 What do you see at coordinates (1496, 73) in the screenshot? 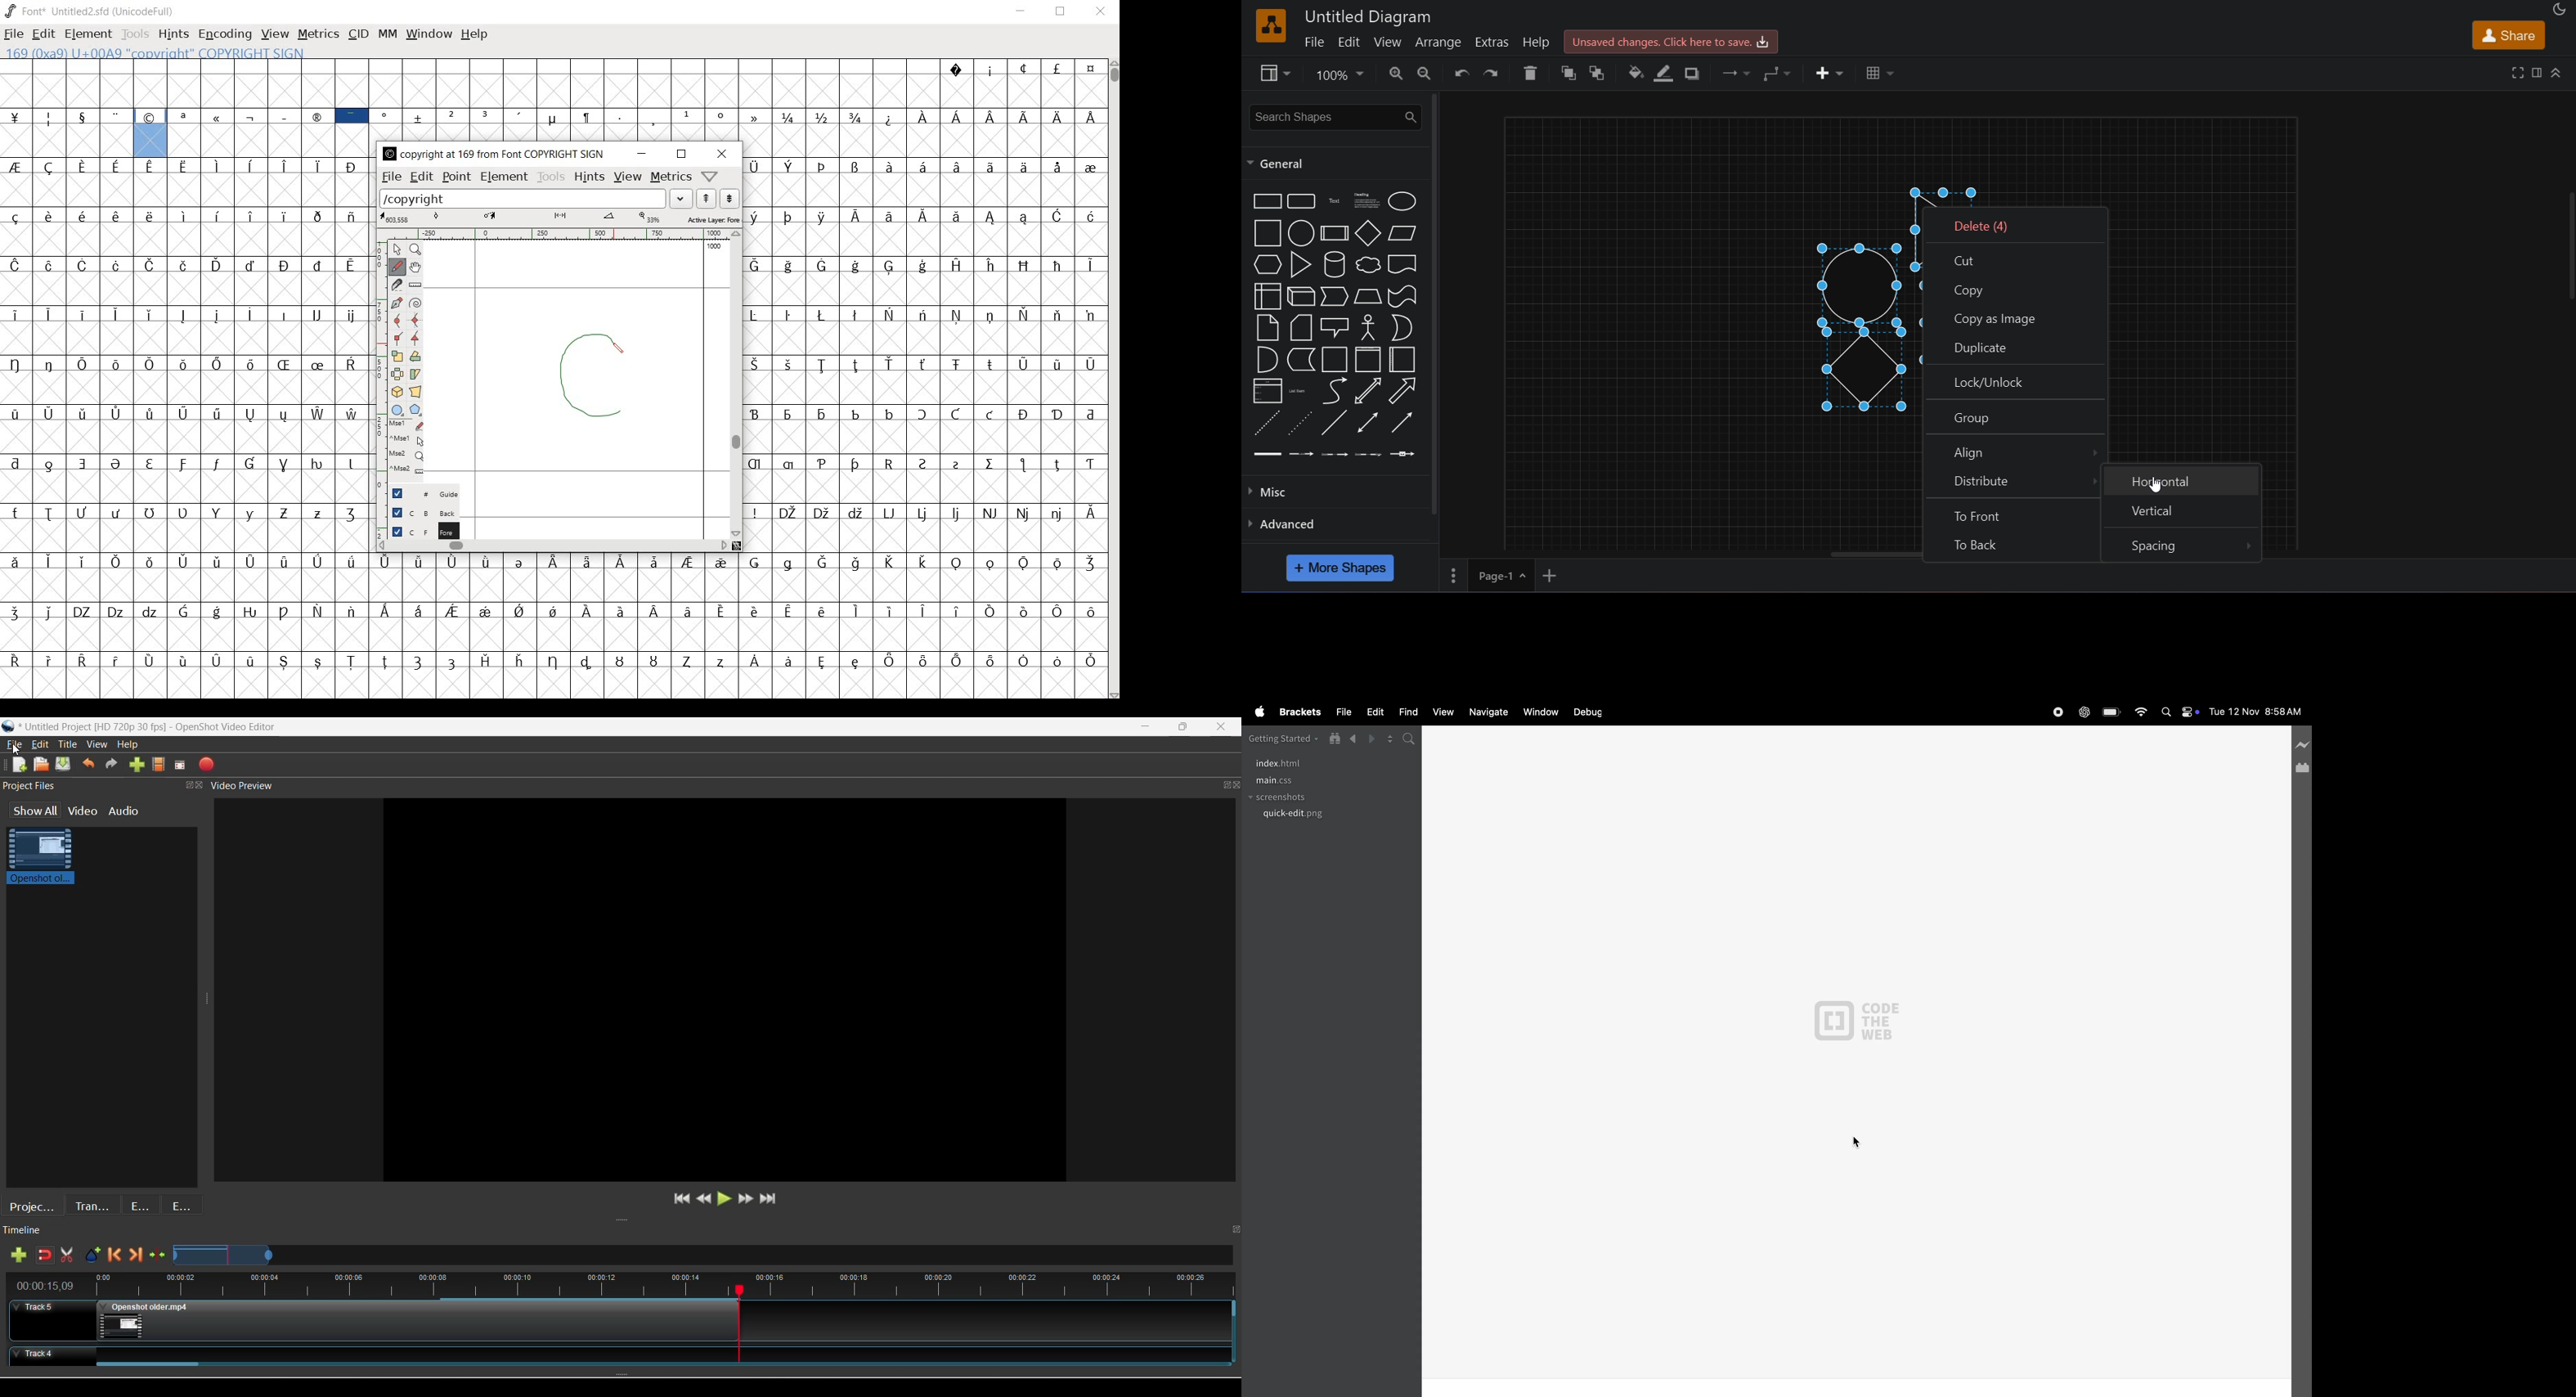
I see `redo` at bounding box center [1496, 73].